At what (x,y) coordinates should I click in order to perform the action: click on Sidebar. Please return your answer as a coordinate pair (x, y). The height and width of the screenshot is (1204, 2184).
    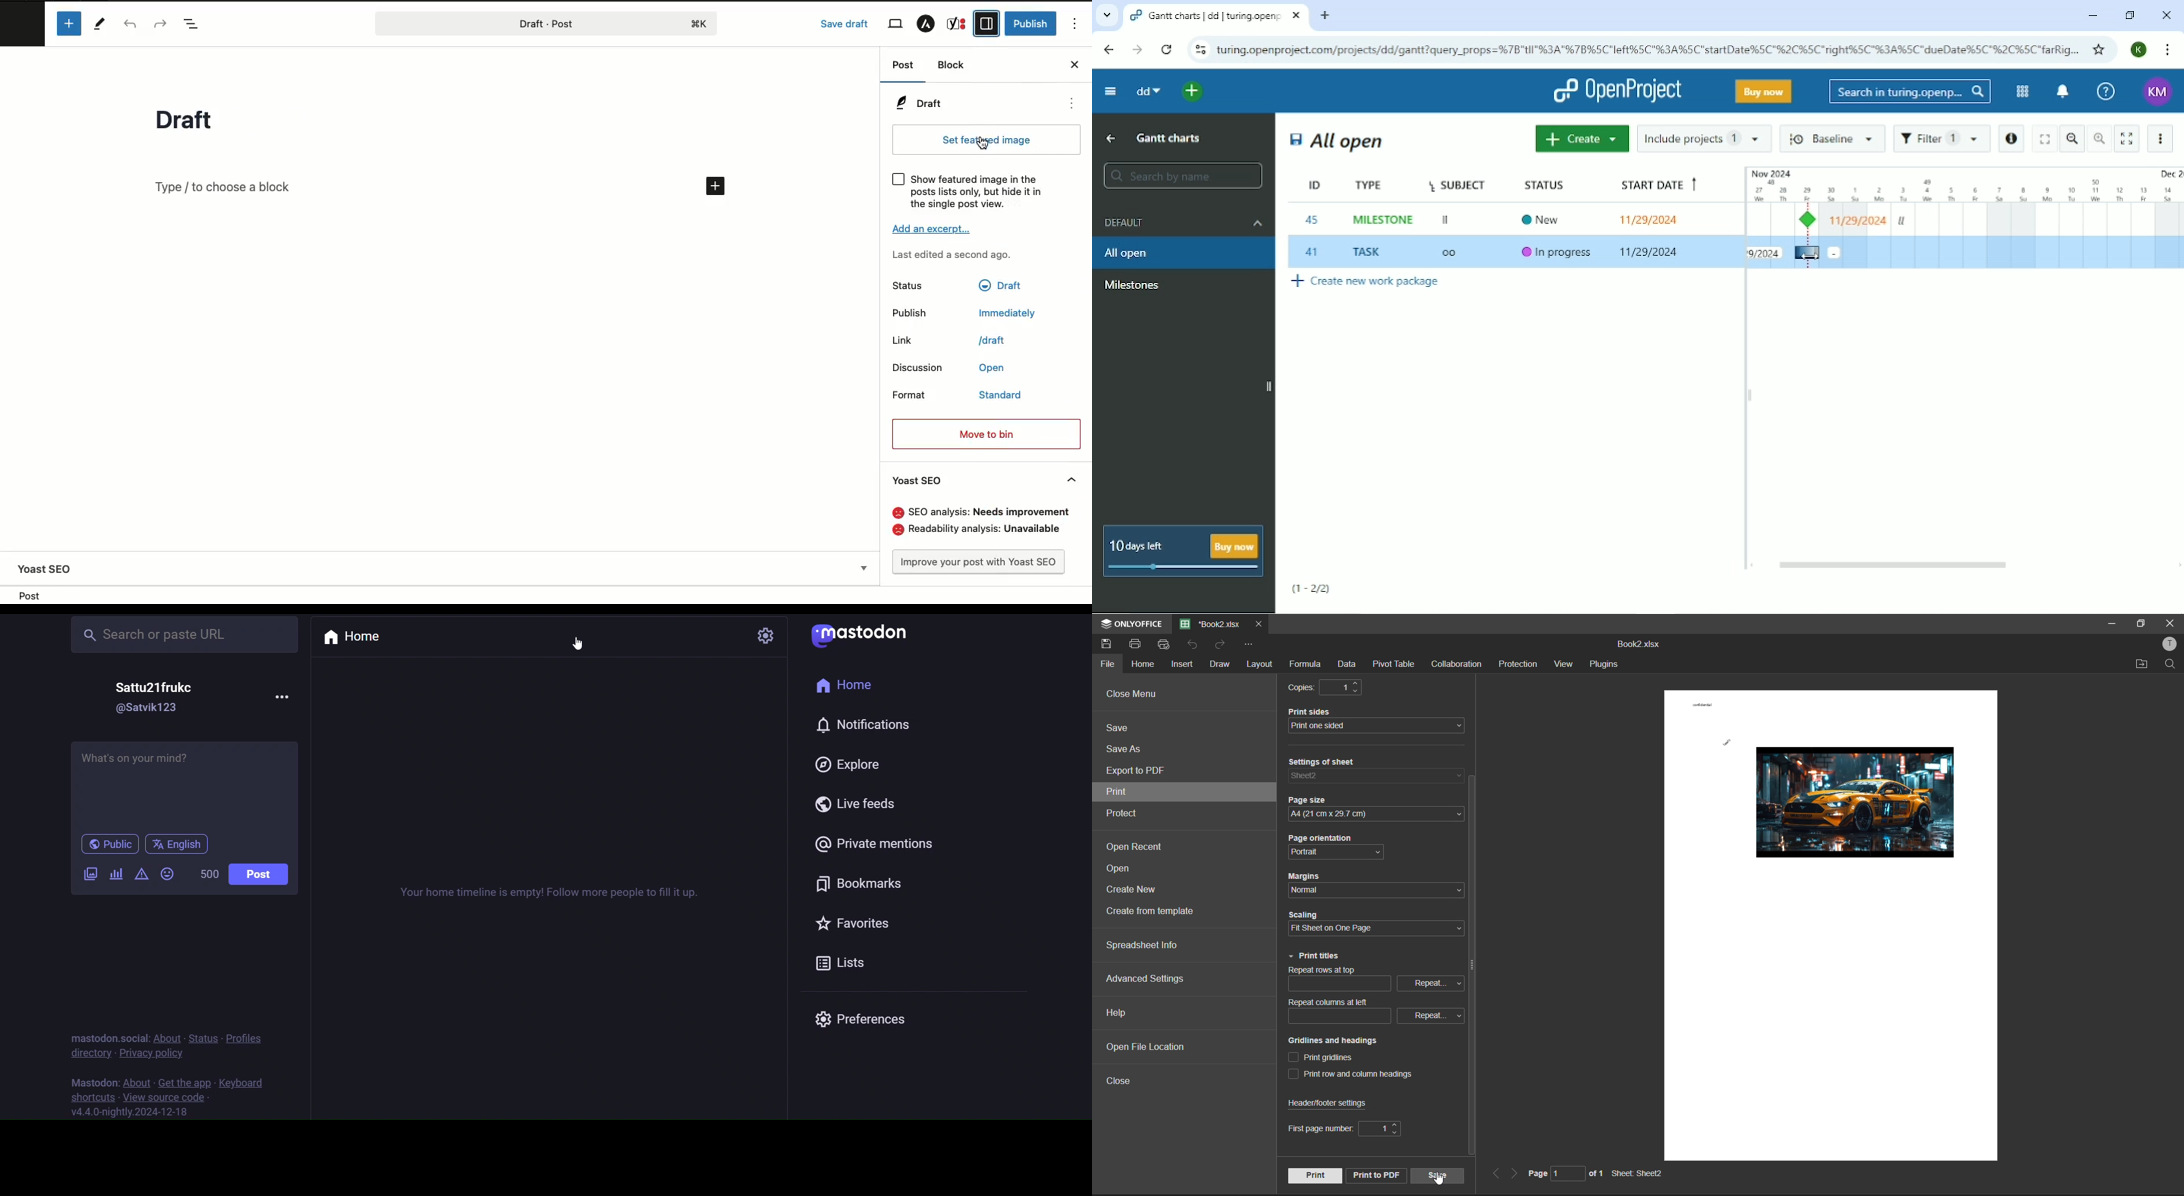
    Looking at the image, I should click on (987, 22).